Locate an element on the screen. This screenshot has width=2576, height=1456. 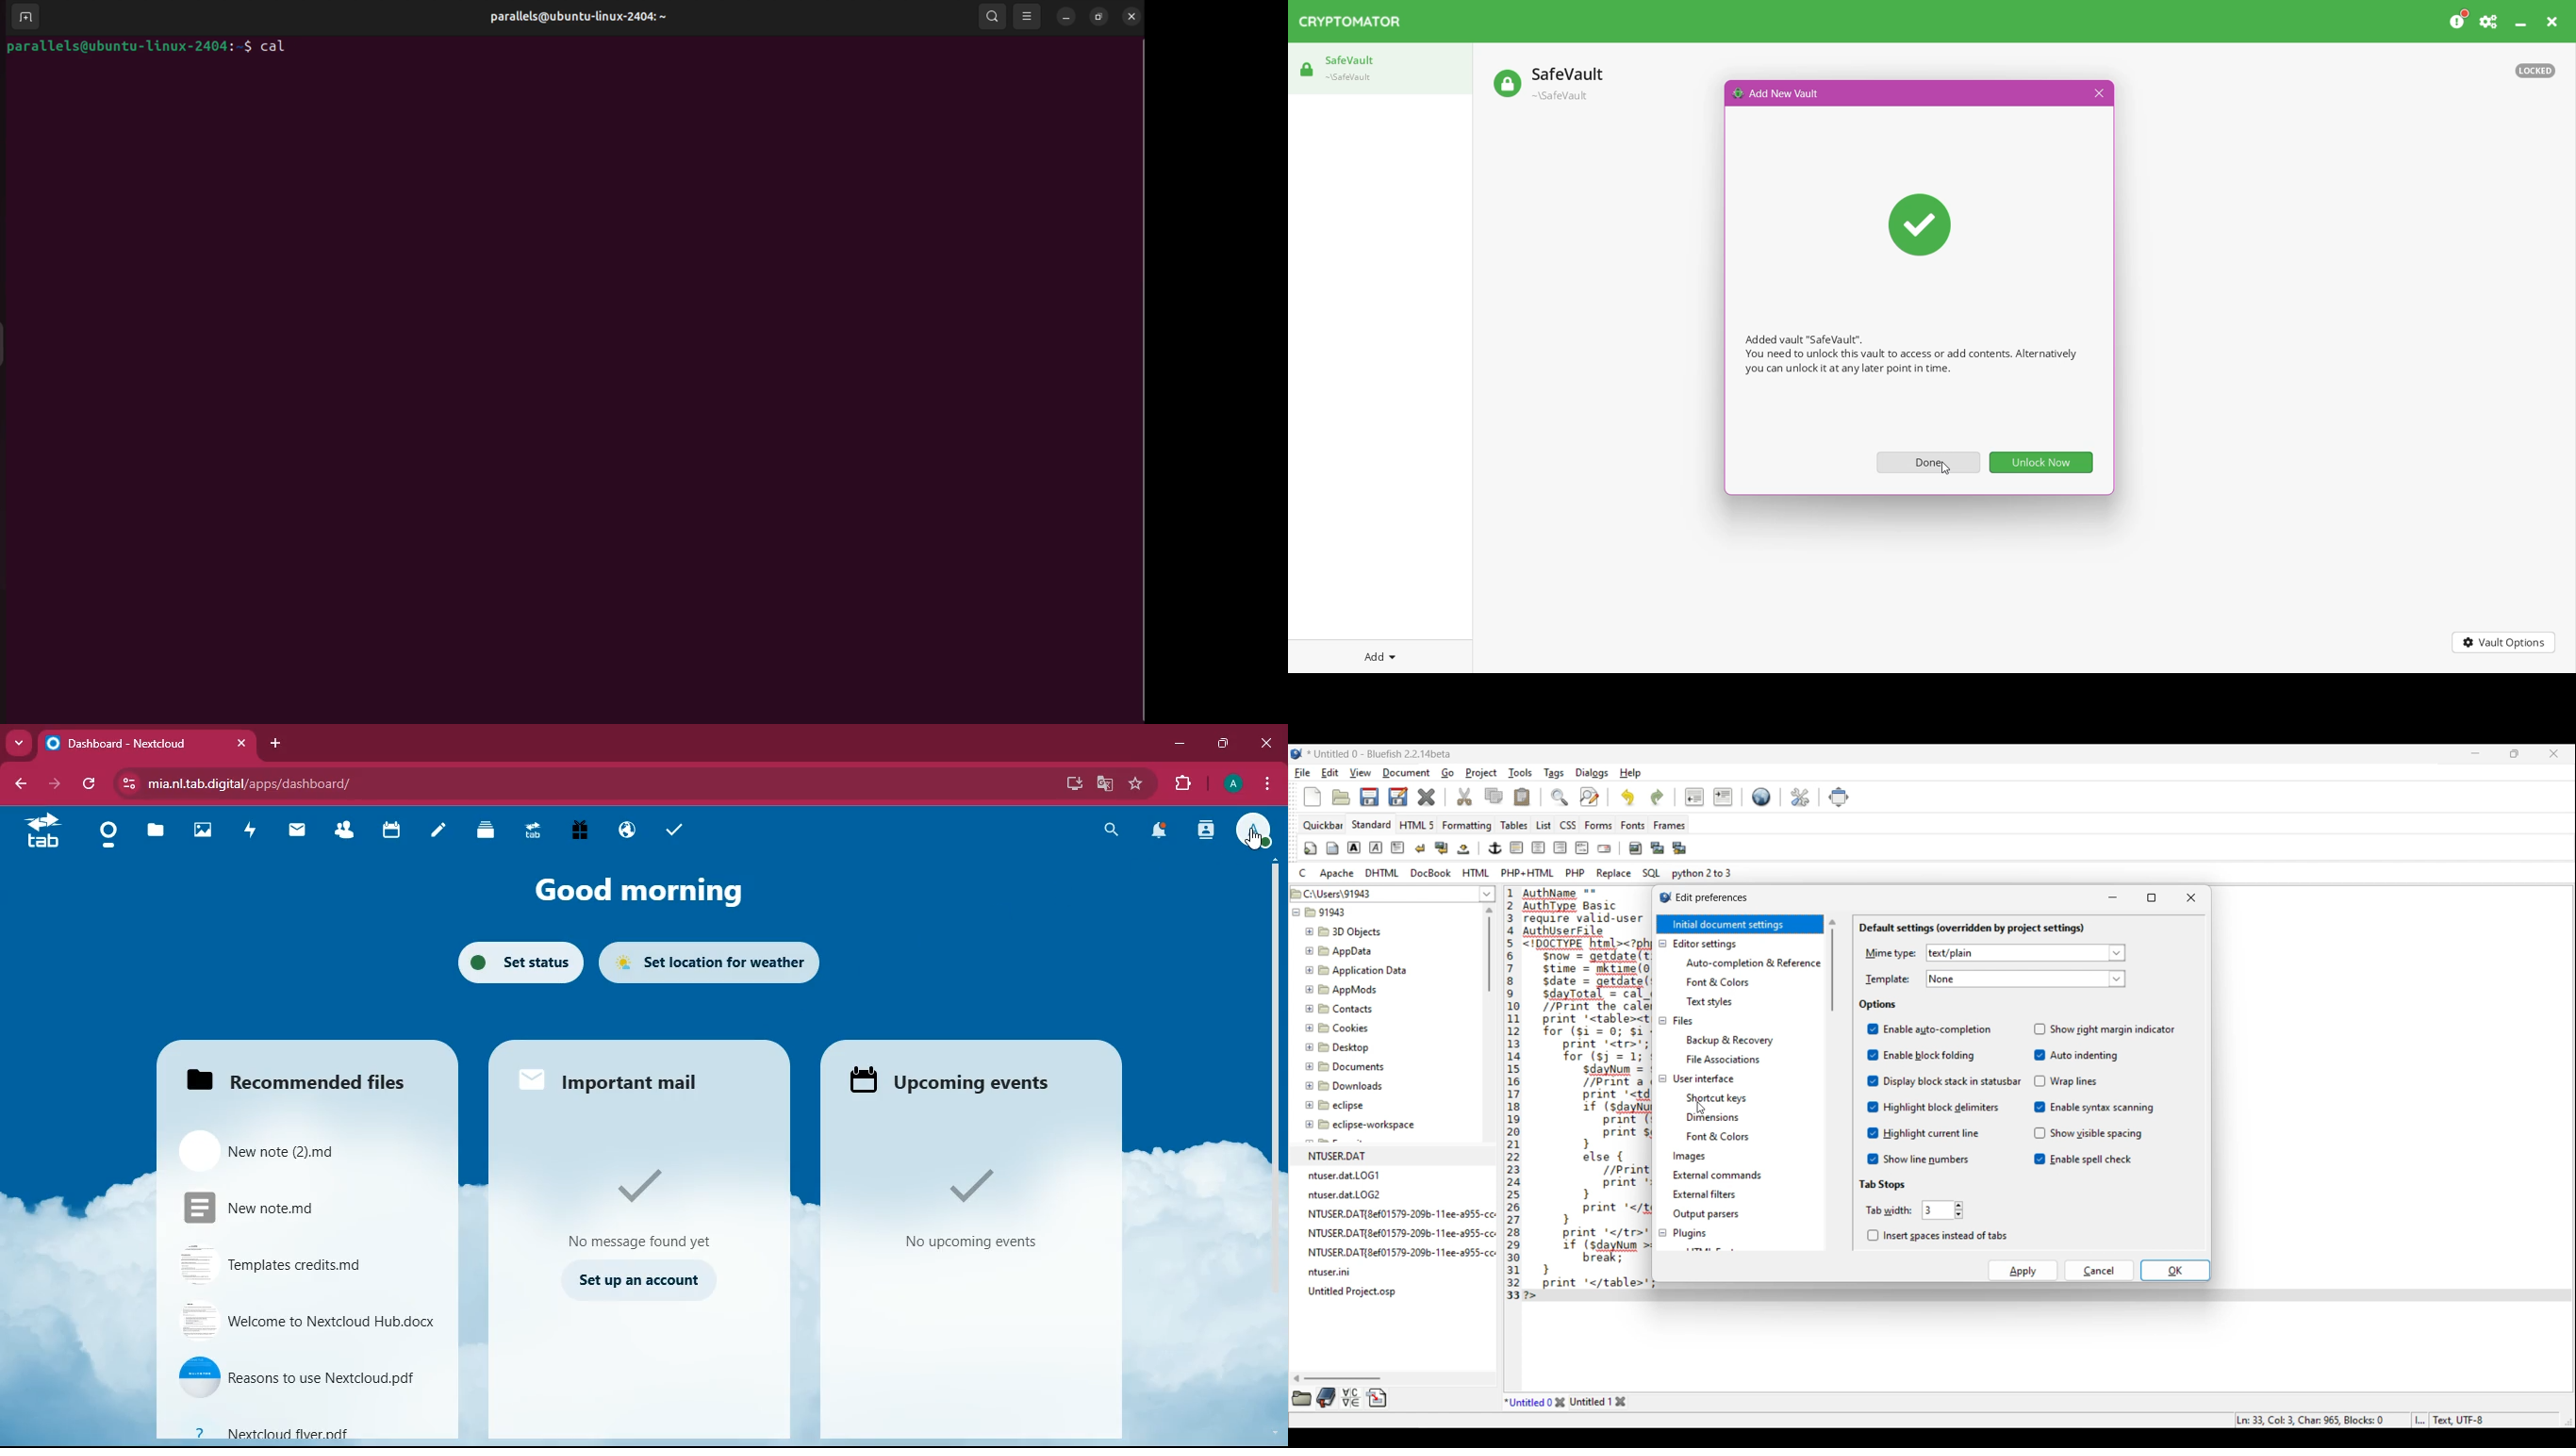
External filters is located at coordinates (1705, 1194).